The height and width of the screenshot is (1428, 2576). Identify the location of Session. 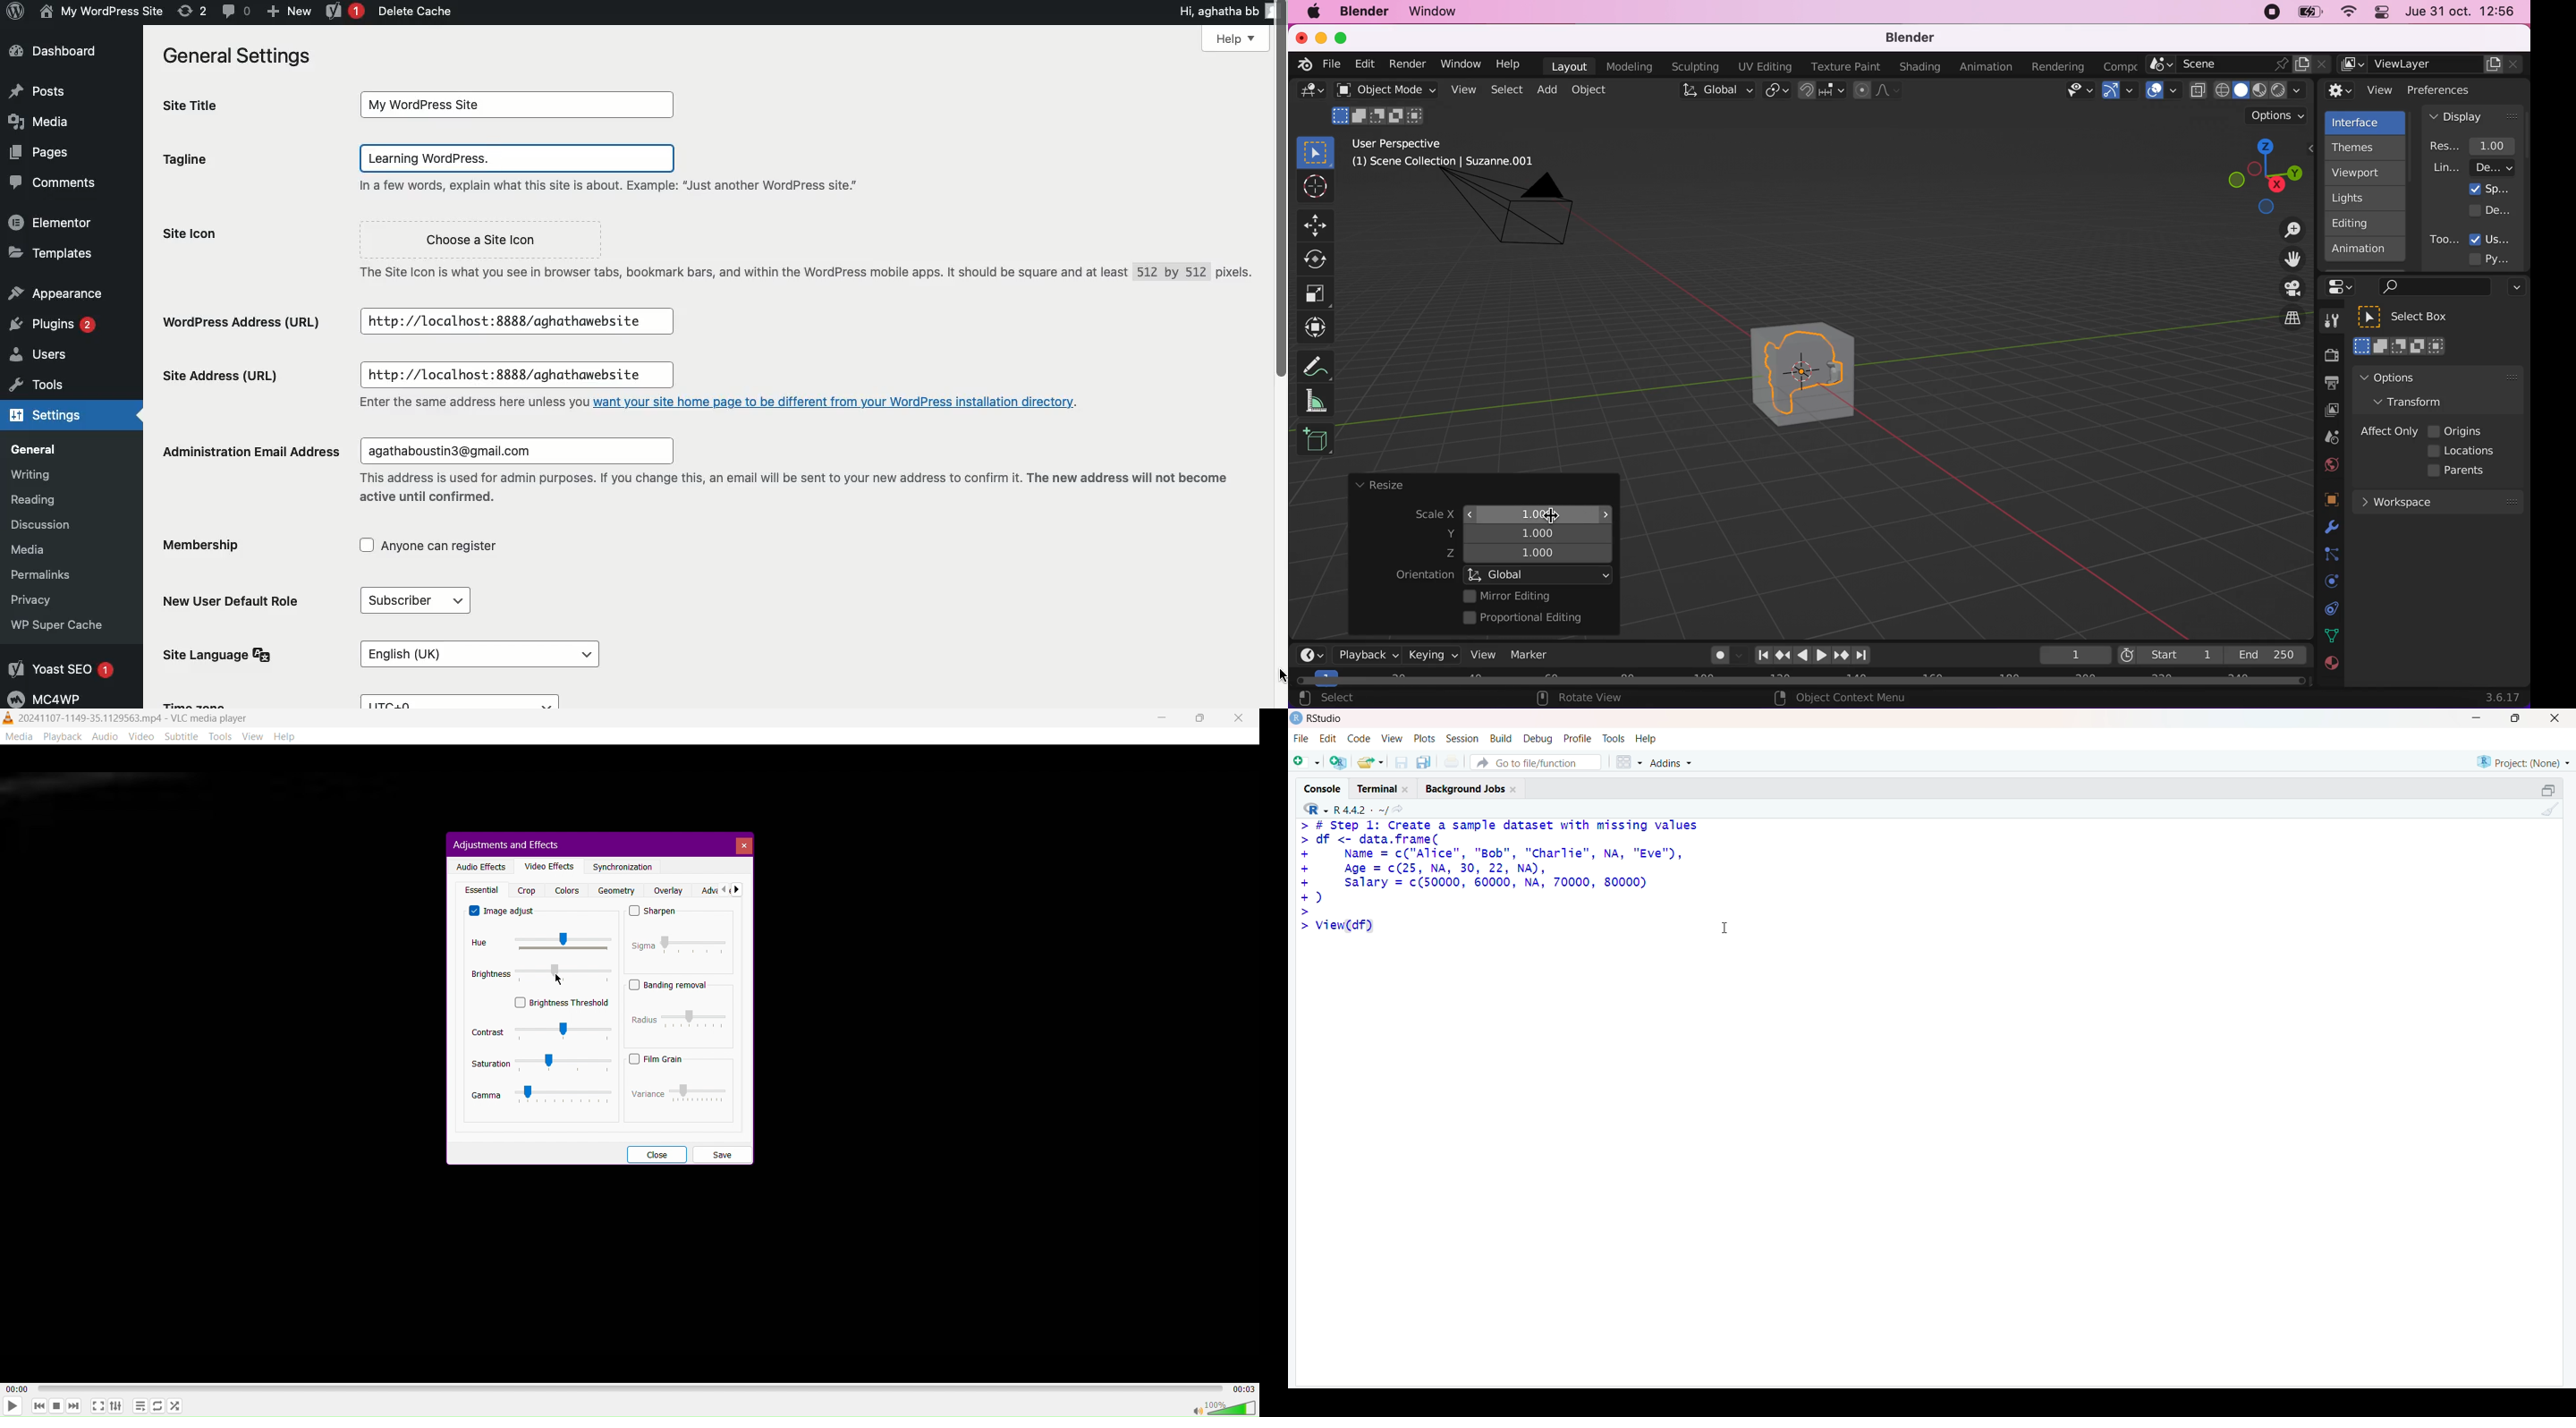
(1462, 739).